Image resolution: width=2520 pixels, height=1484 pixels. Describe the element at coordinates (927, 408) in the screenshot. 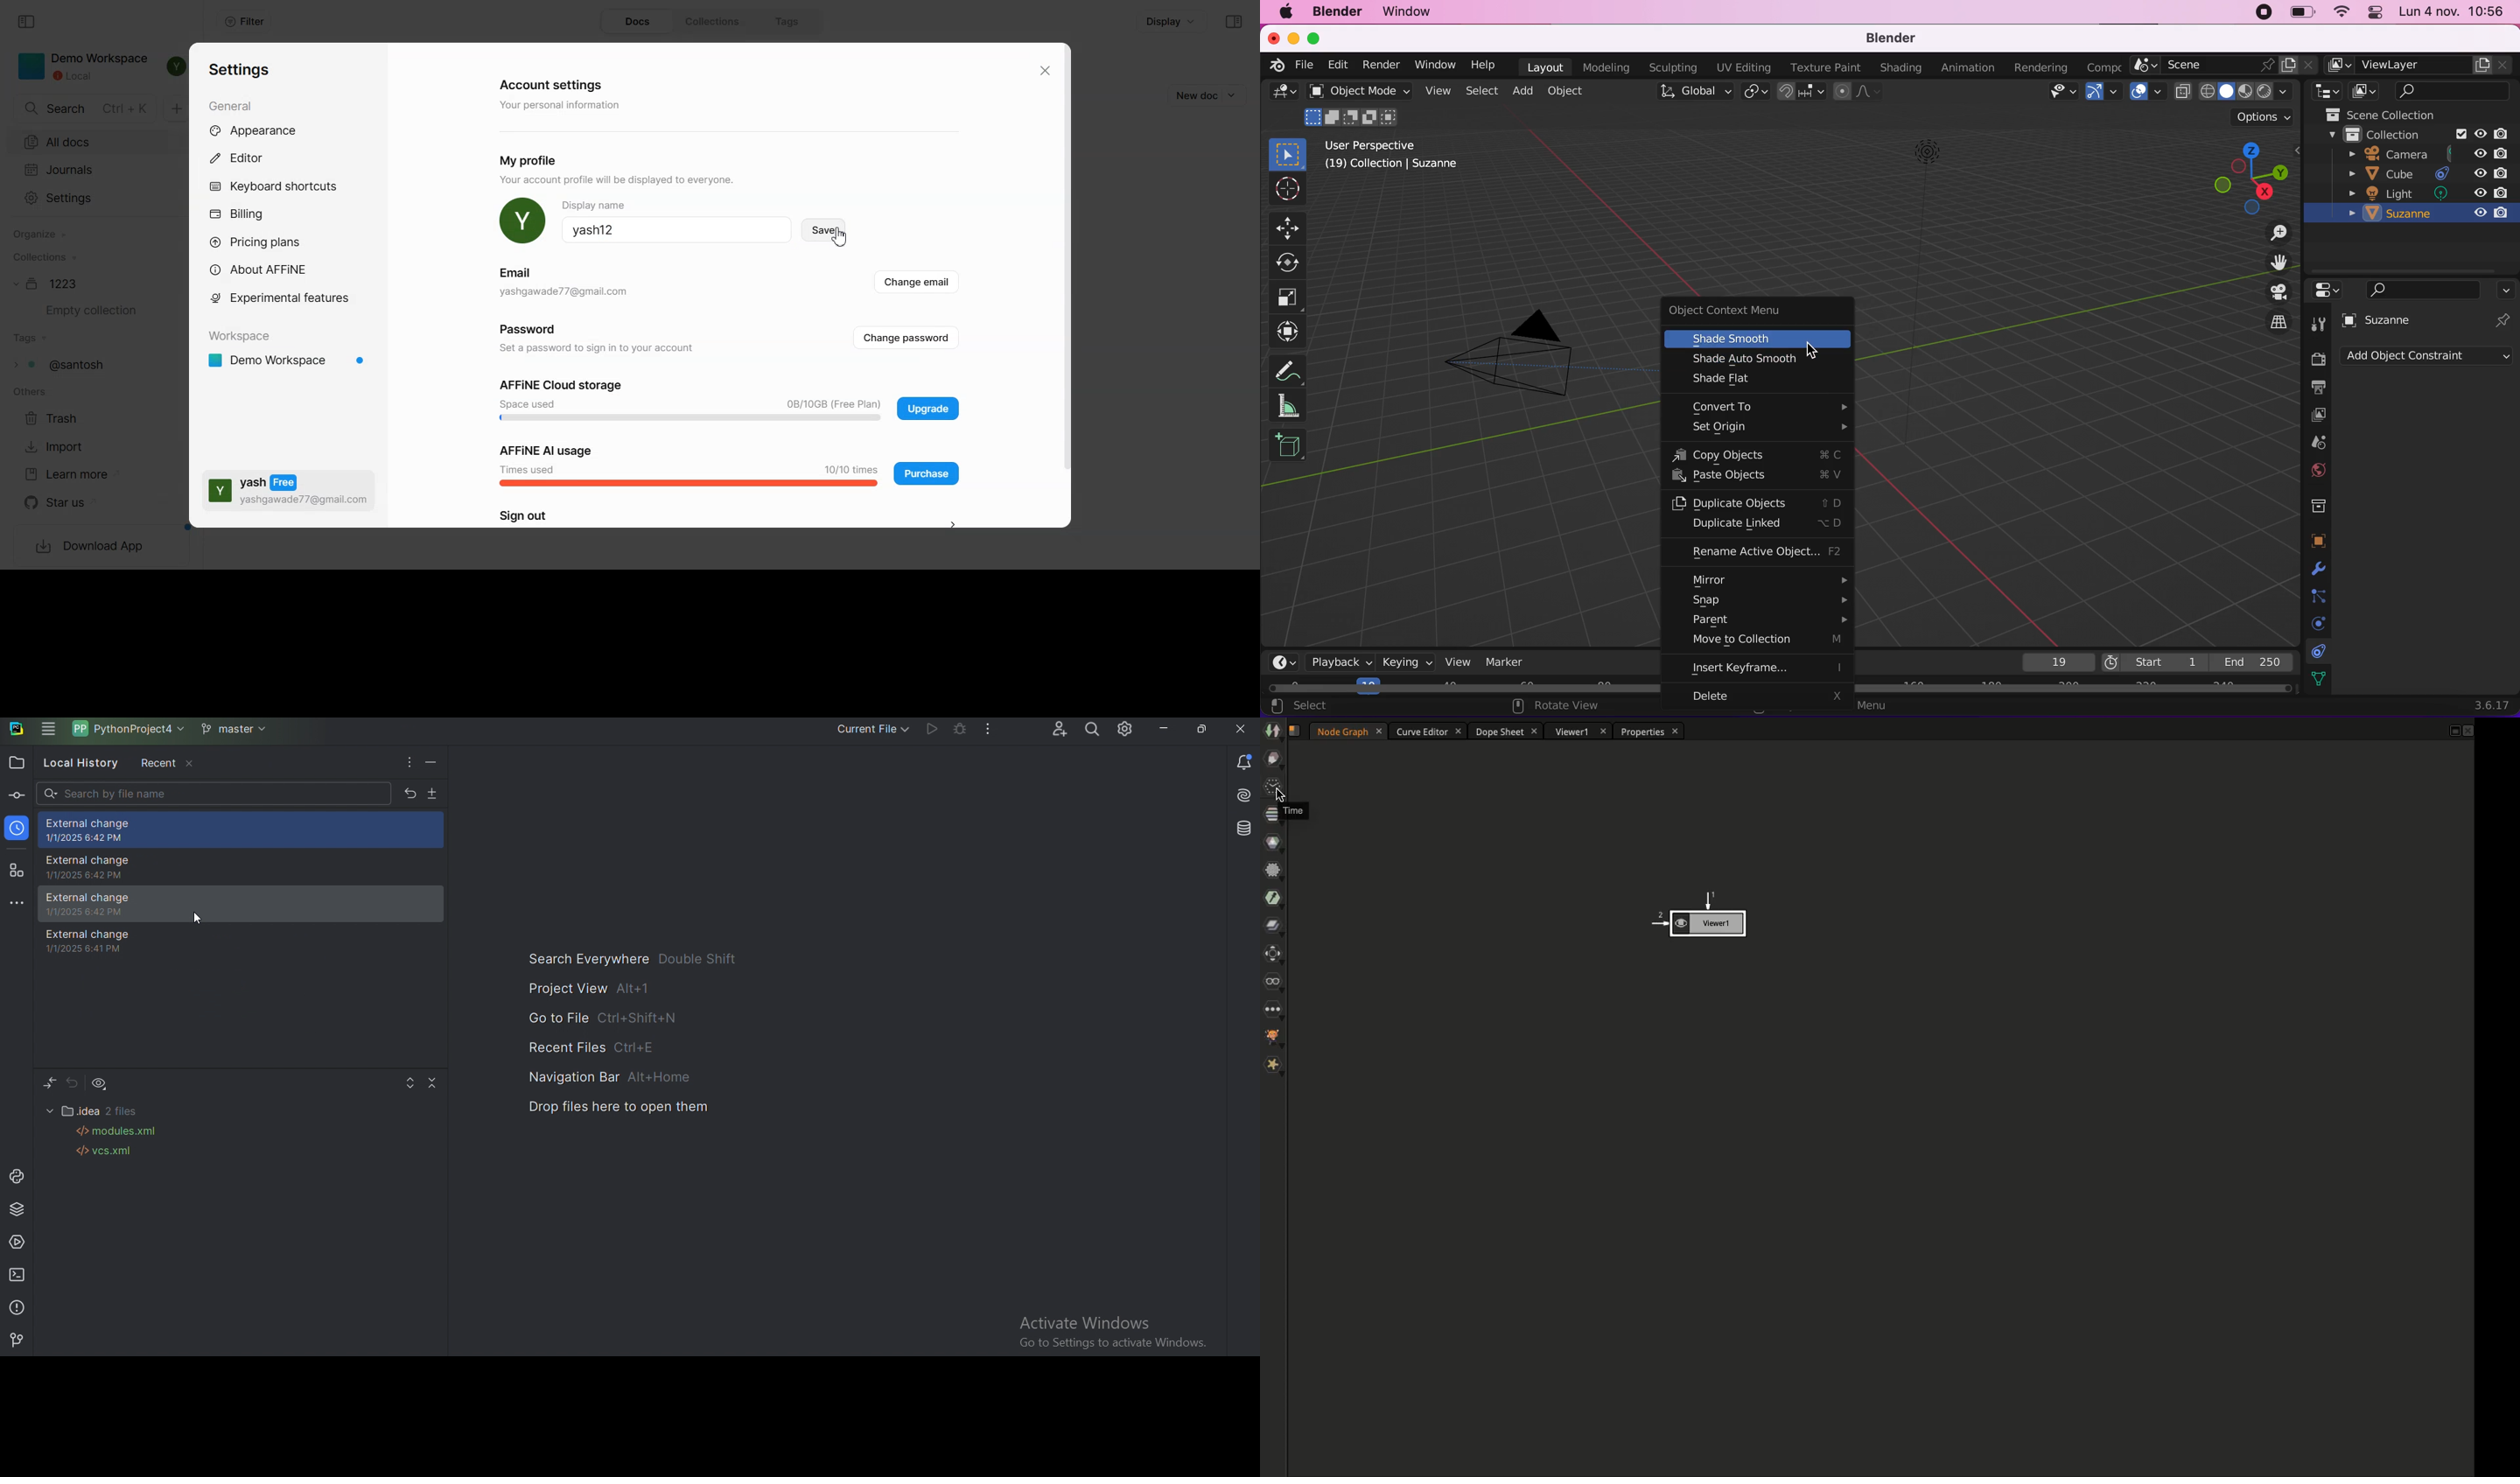

I see `Upgrade plan` at that location.